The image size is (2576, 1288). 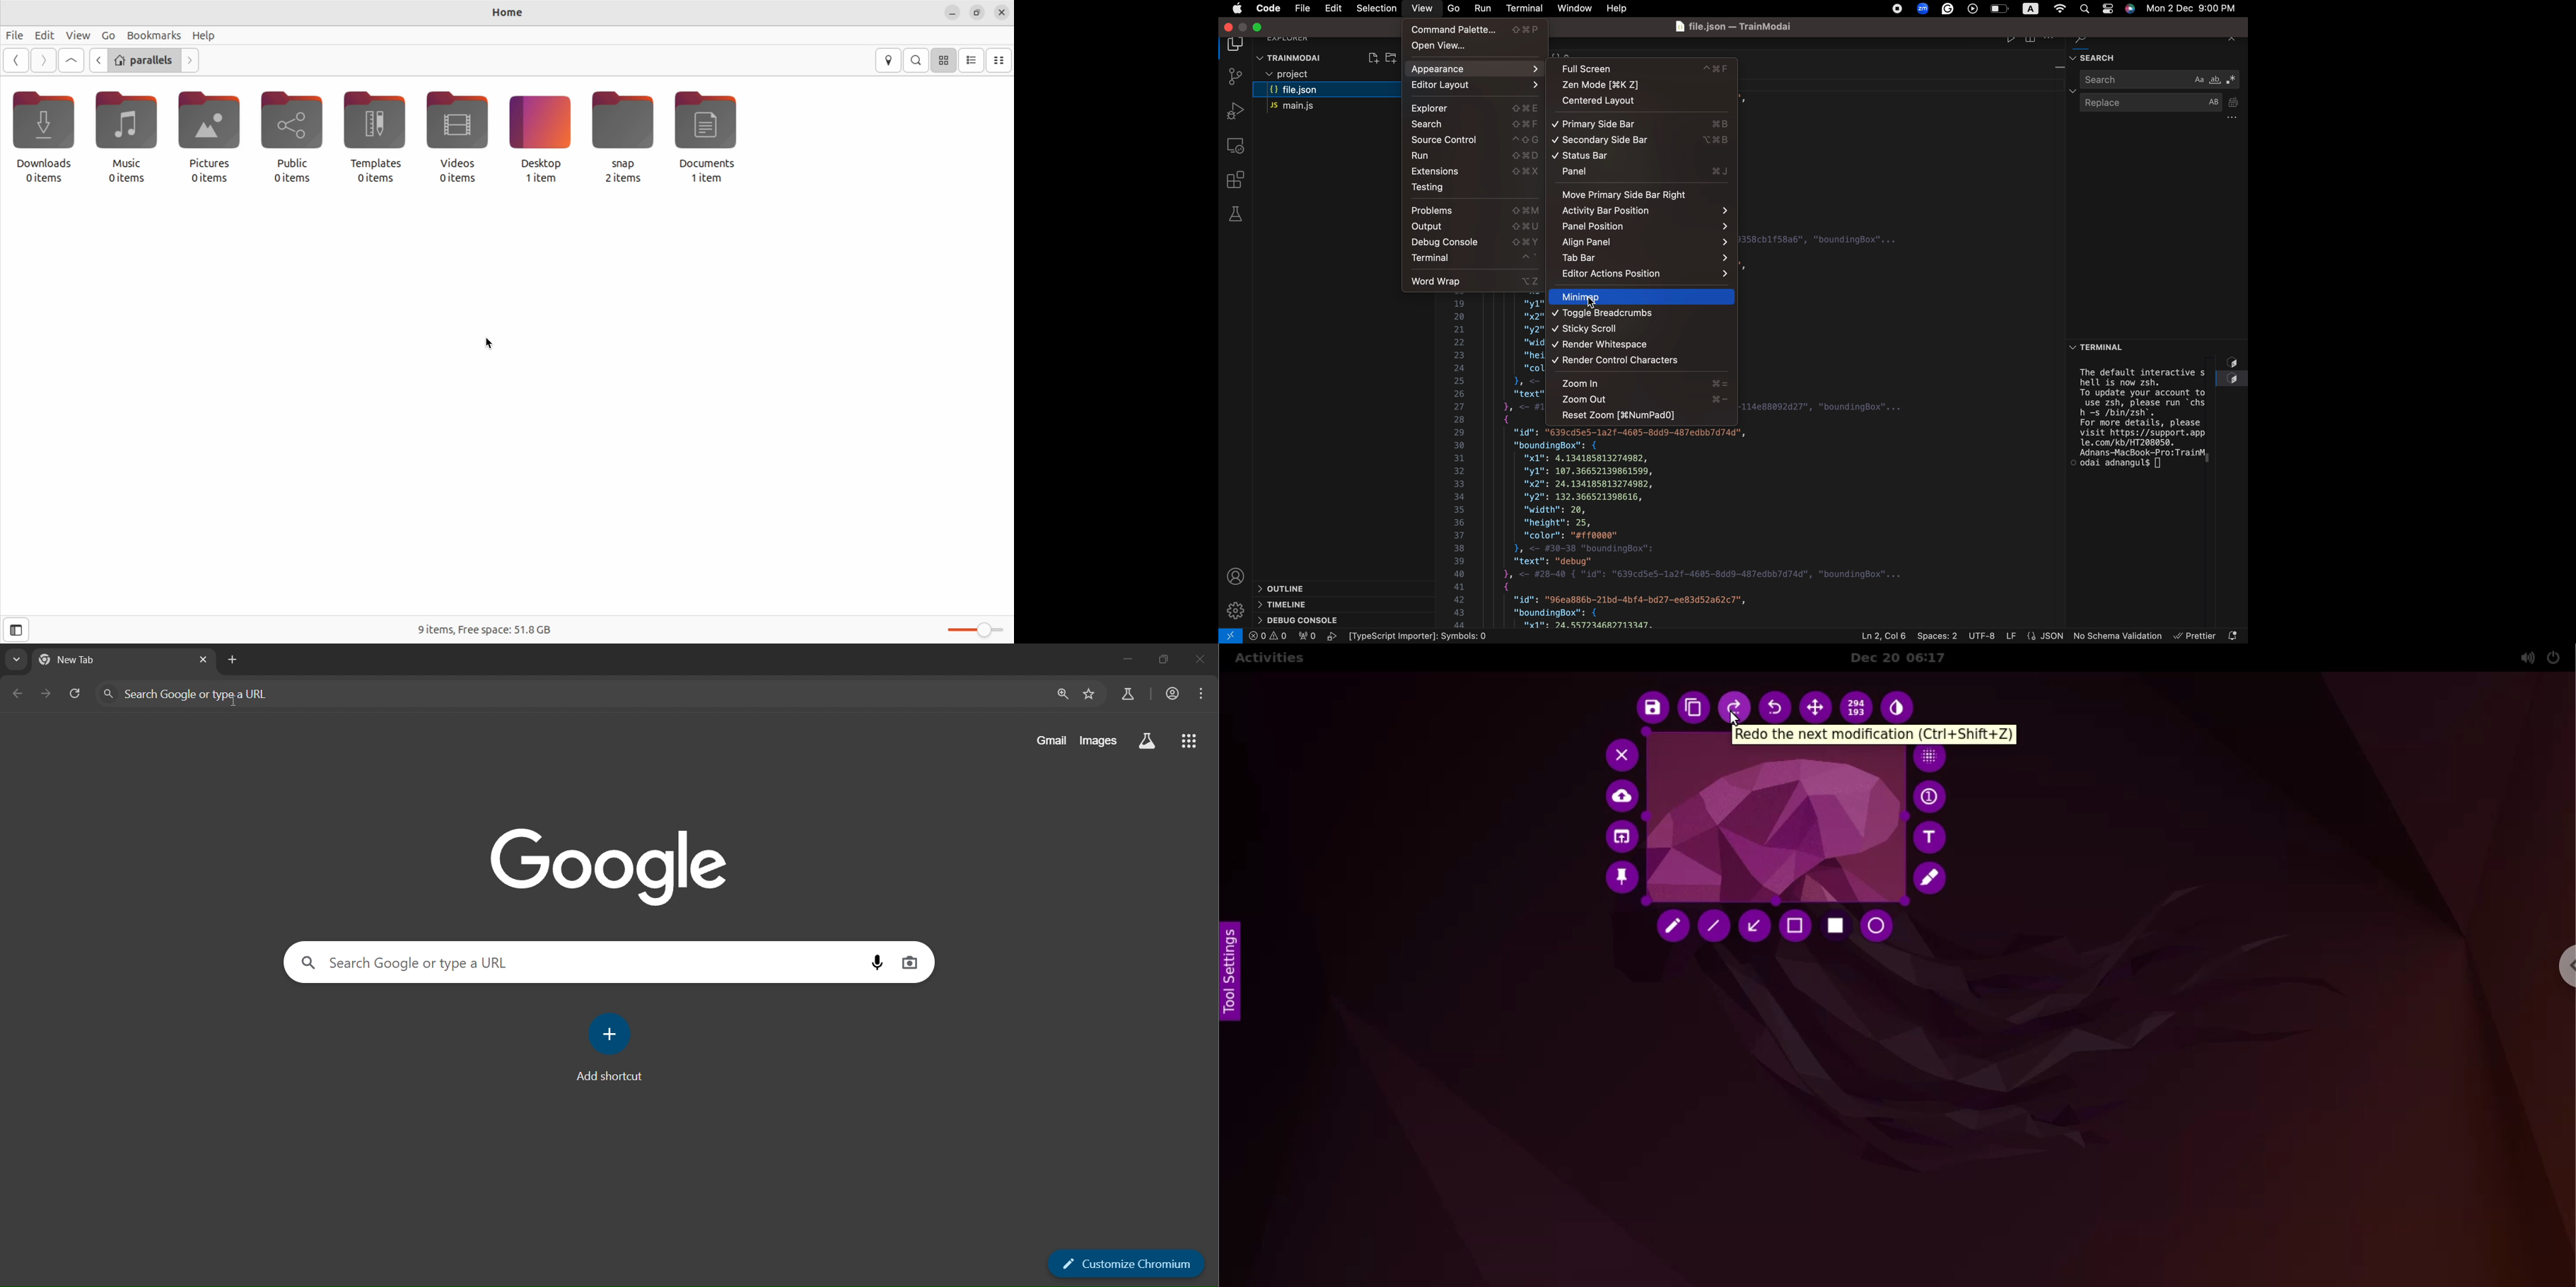 I want to click on parallels, so click(x=143, y=59).